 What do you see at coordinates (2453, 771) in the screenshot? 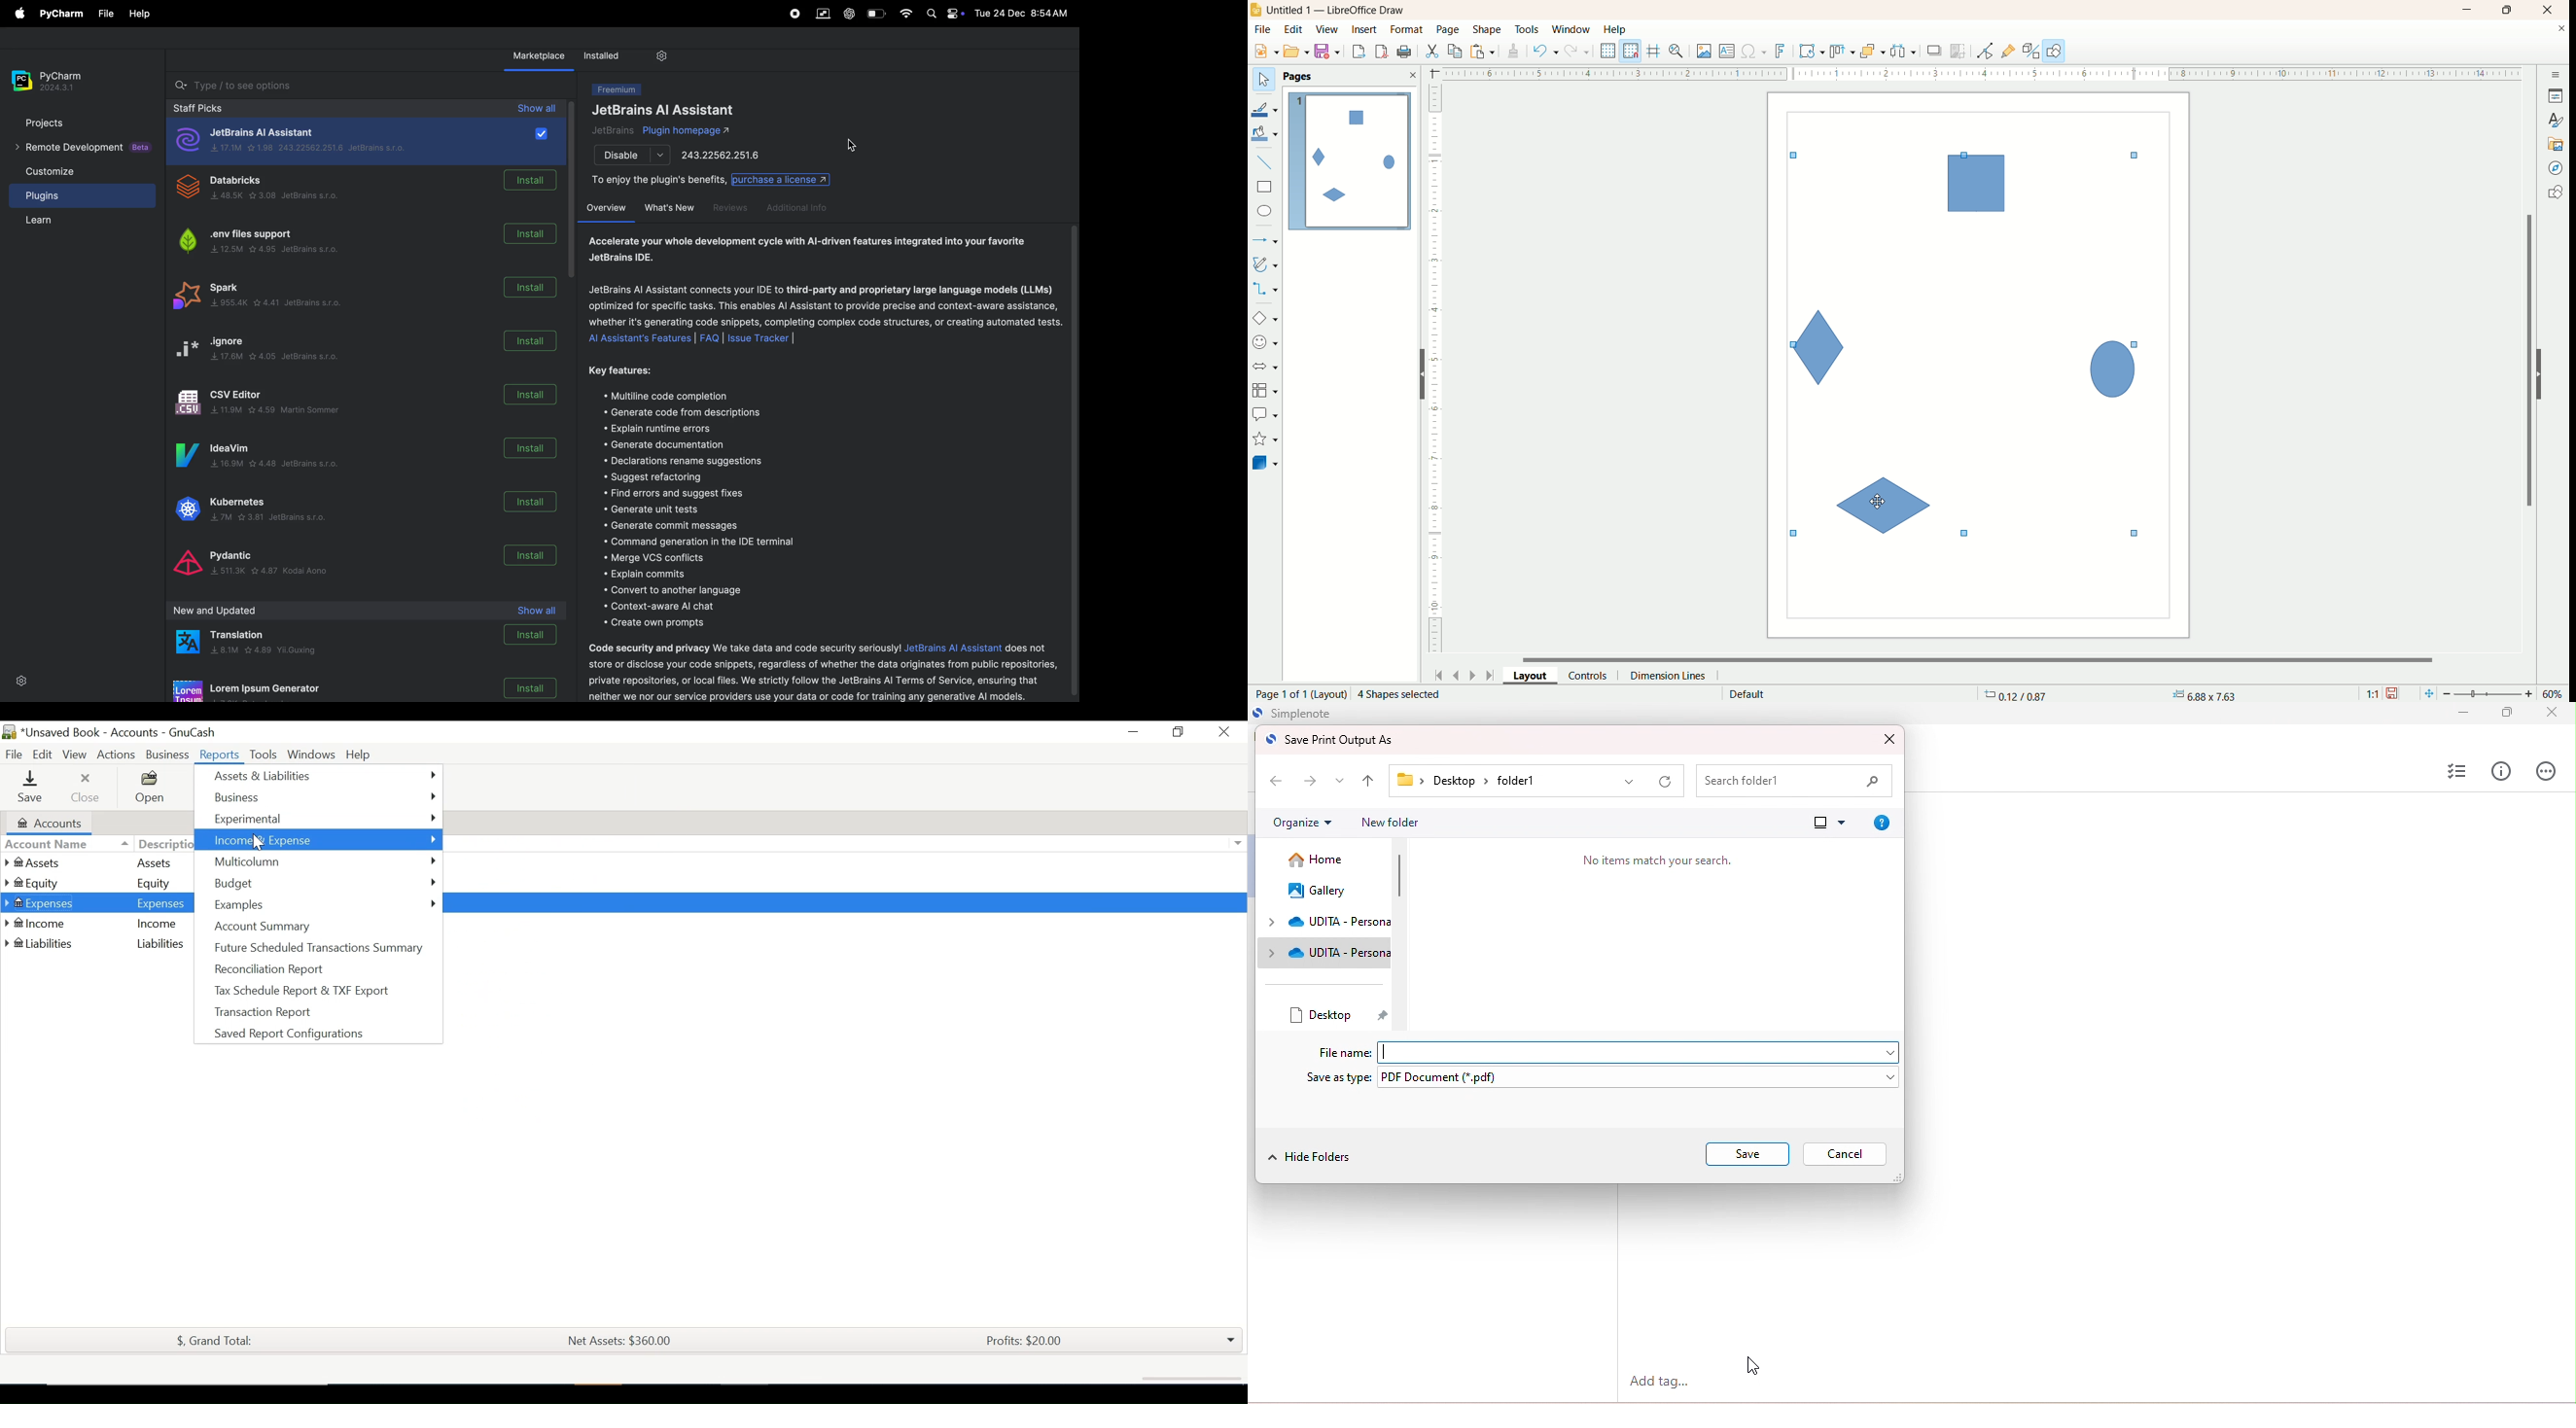
I see `select checklist` at bounding box center [2453, 771].